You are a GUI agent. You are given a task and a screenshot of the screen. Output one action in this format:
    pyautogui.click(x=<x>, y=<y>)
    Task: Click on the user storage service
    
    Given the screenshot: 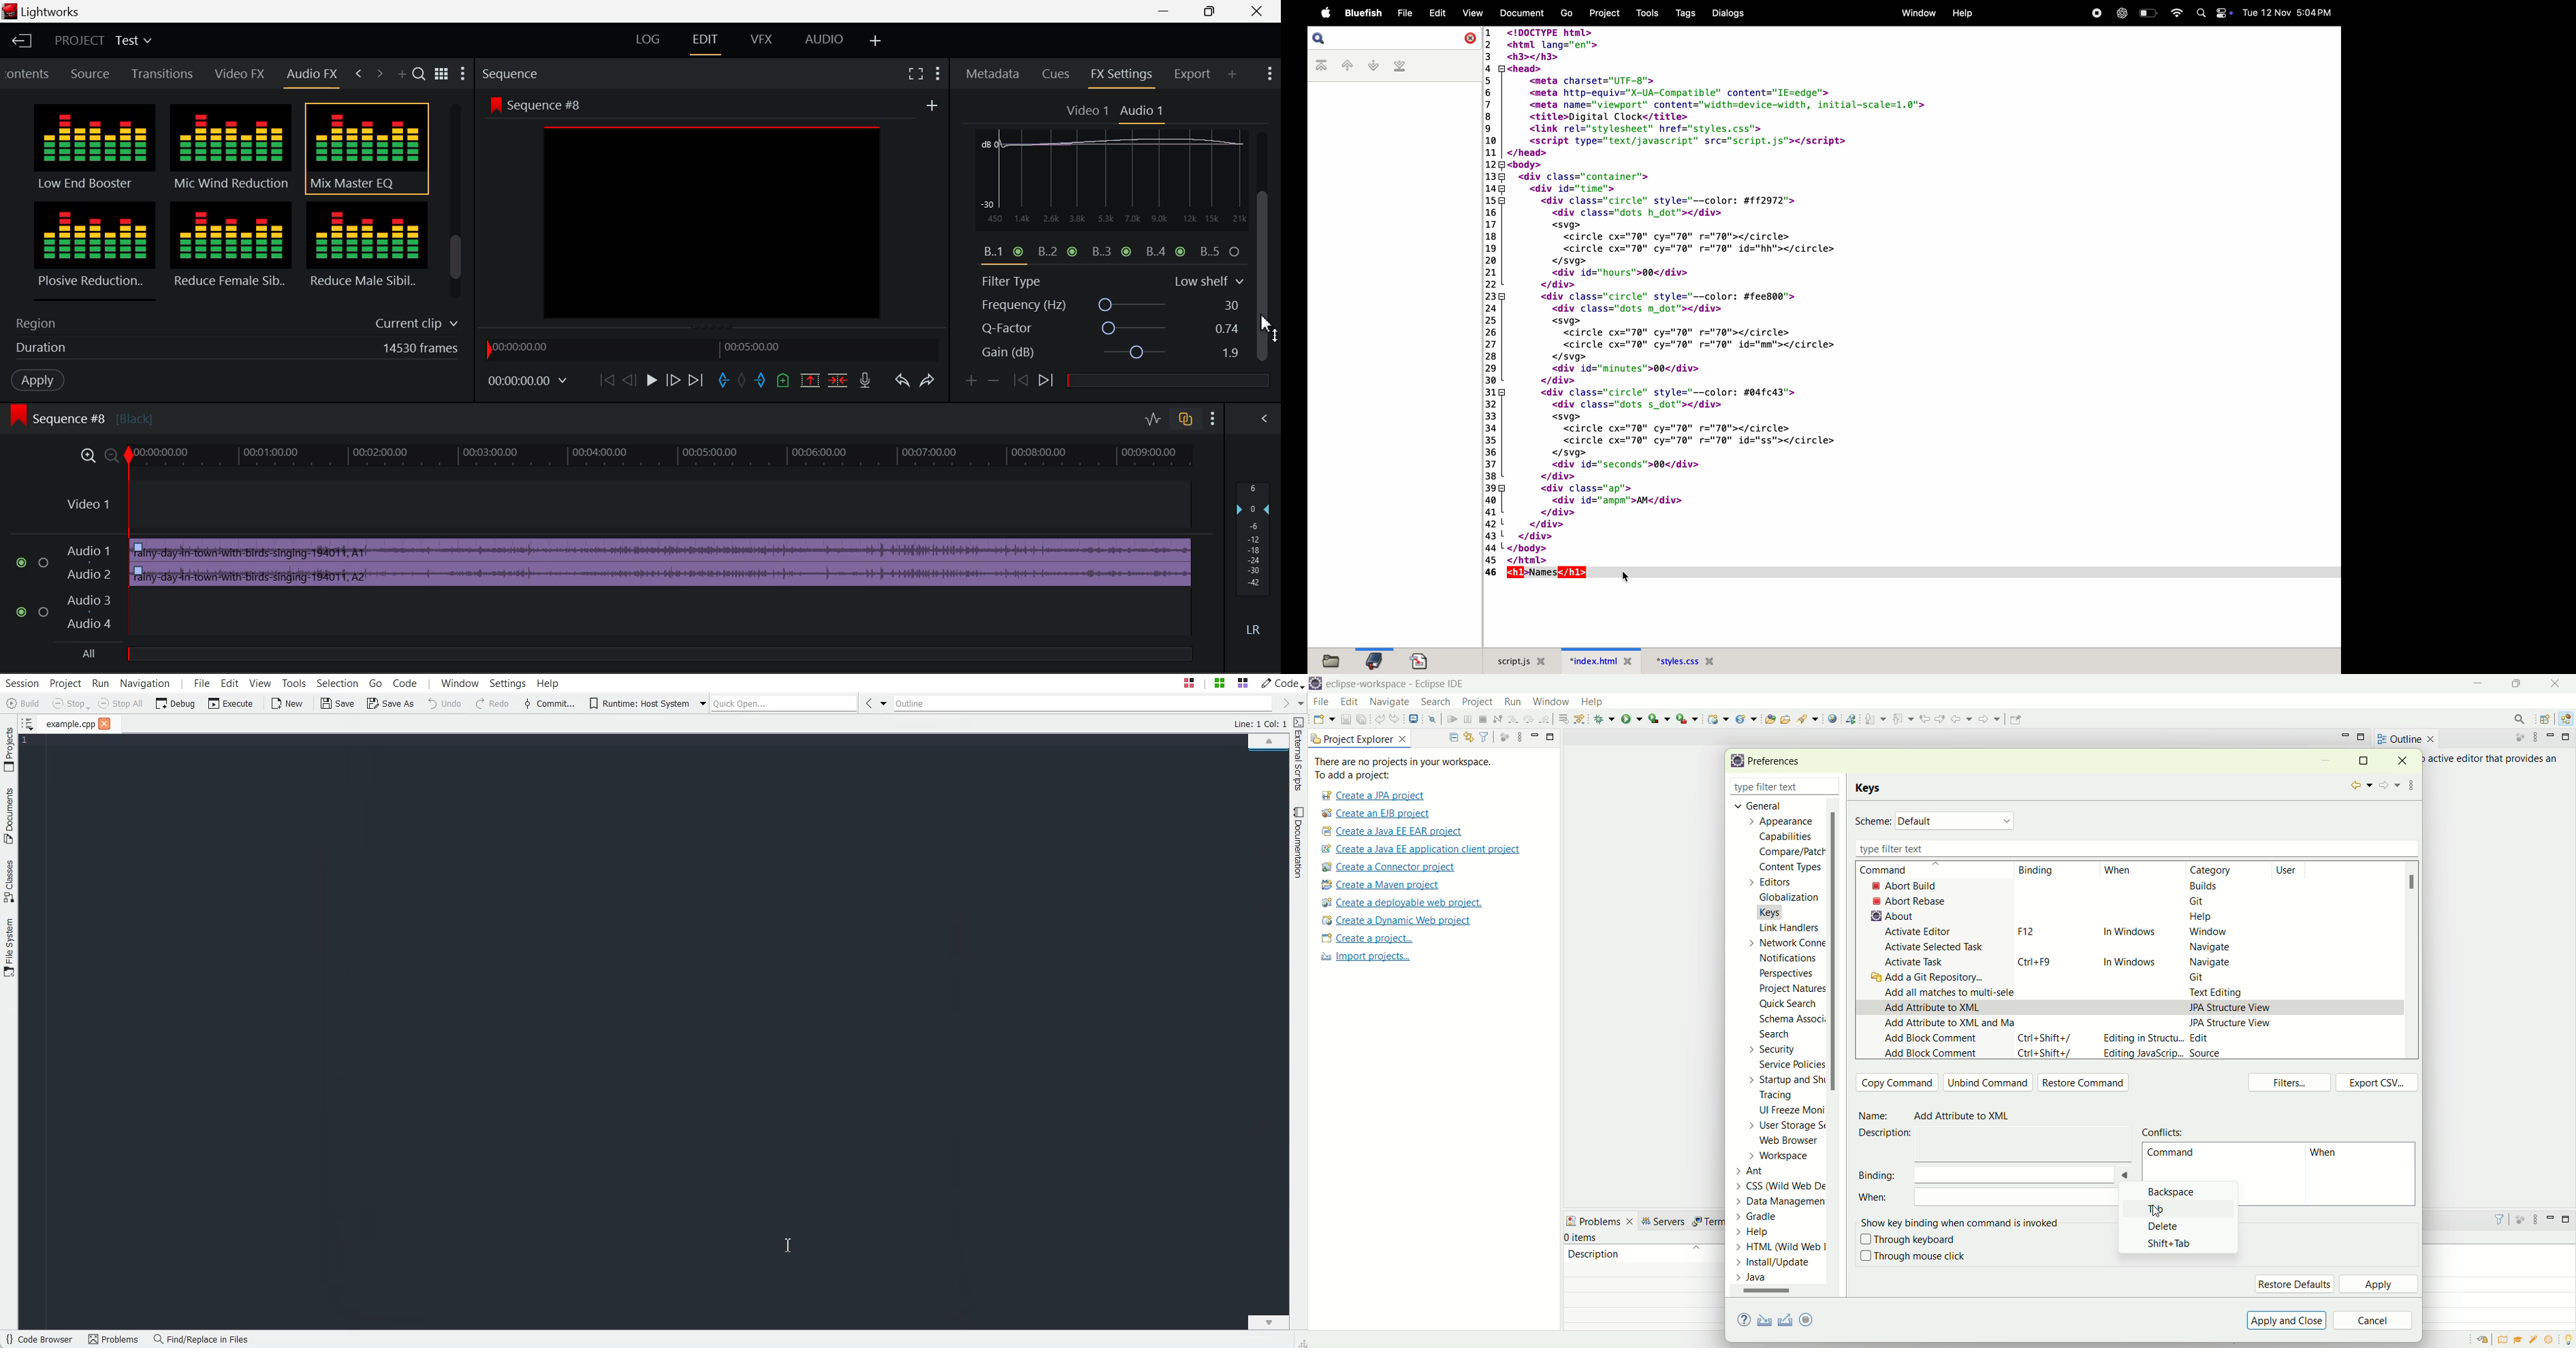 What is the action you would take?
    pyautogui.click(x=1788, y=1127)
    